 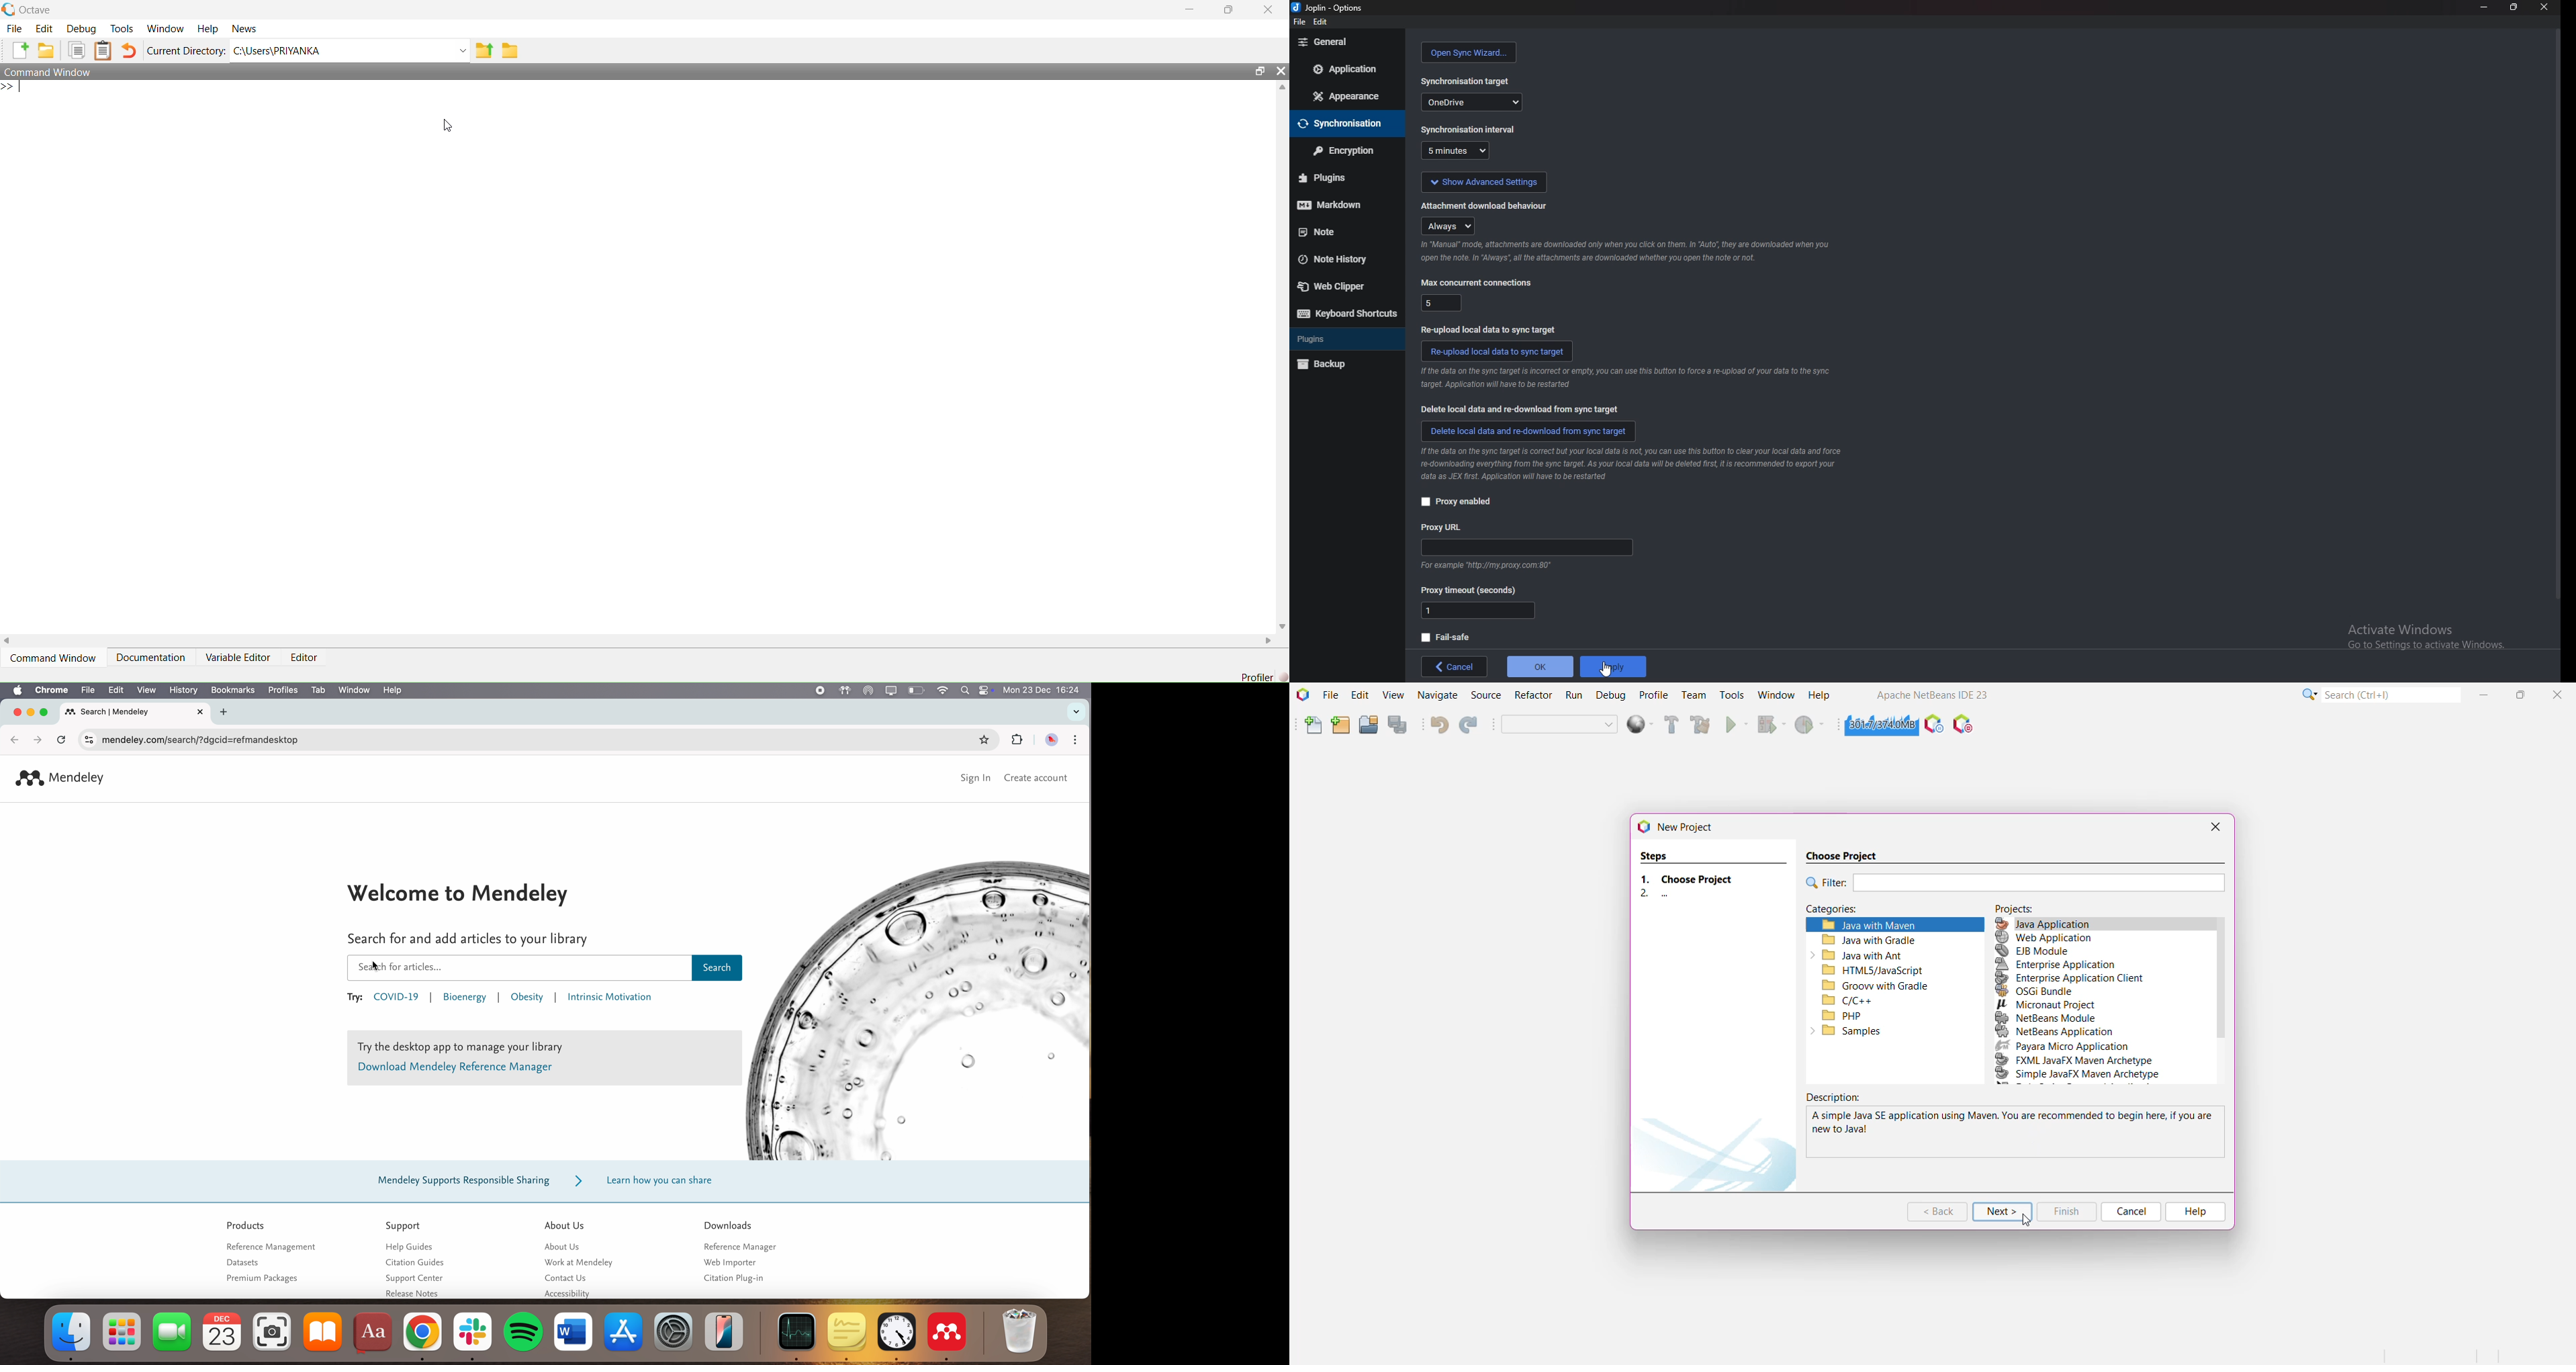 I want to click on scroll bar, so click(x=2556, y=318).